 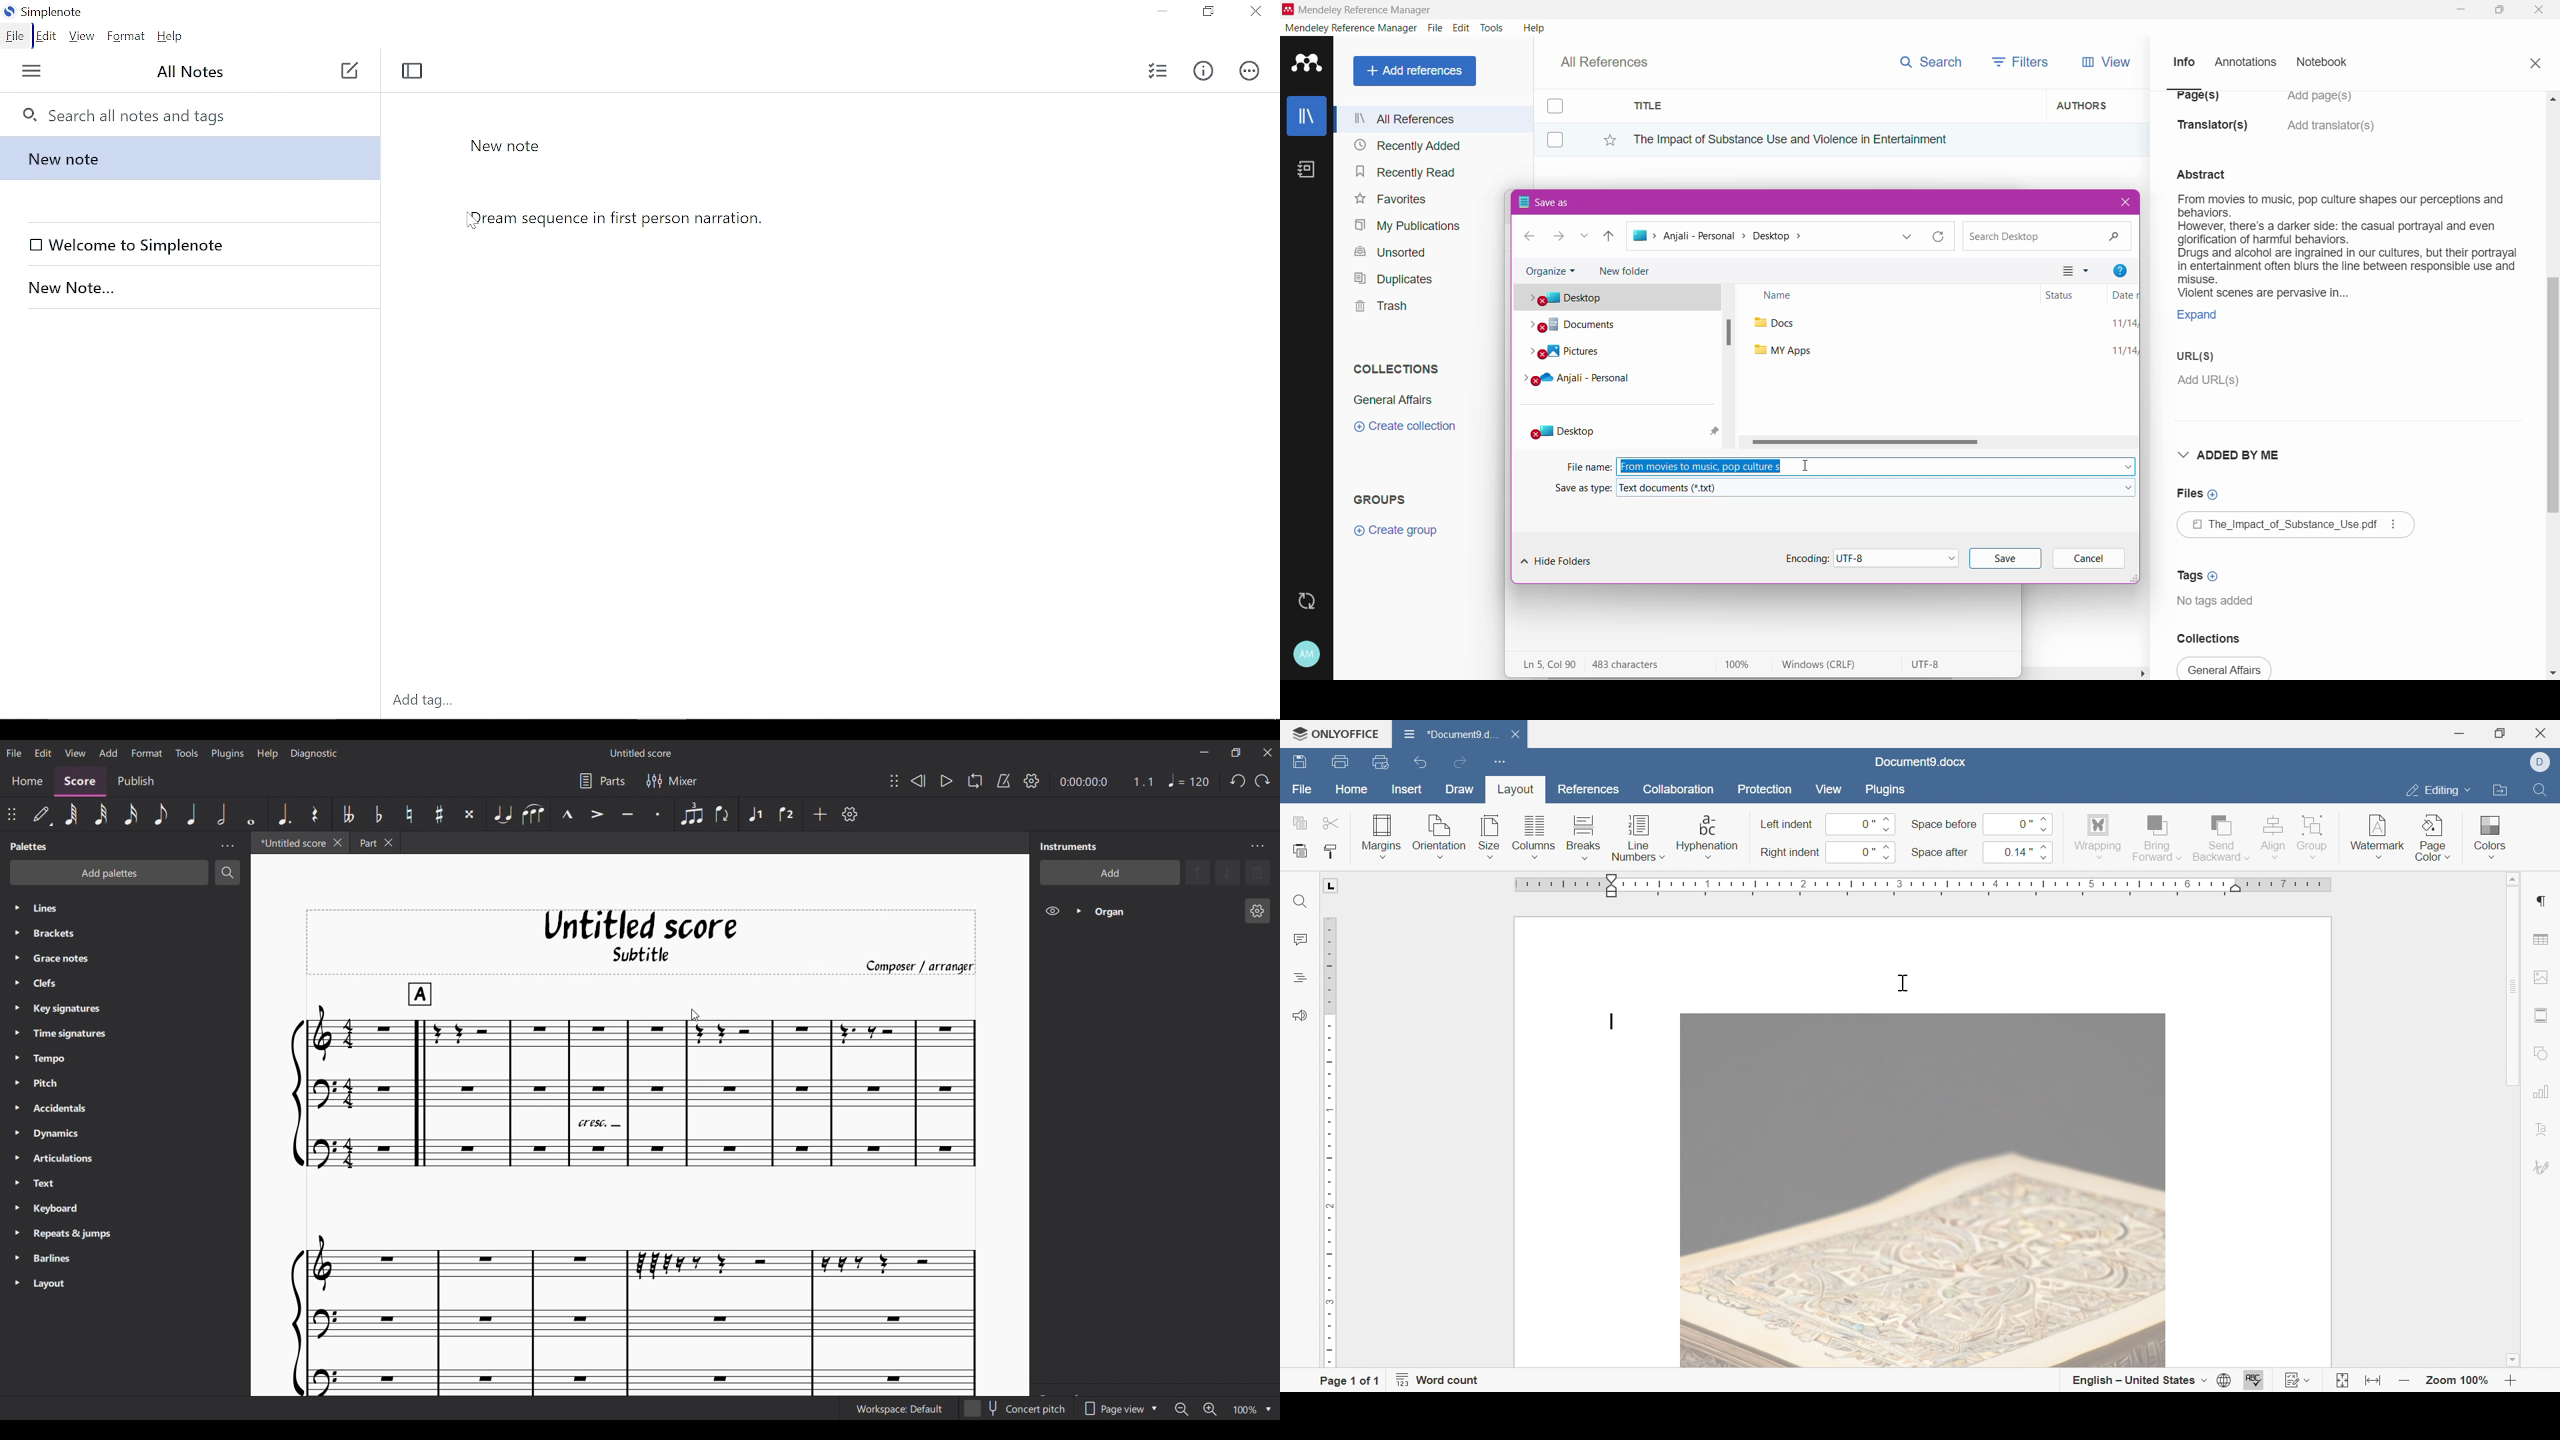 What do you see at coordinates (2209, 173) in the screenshot?
I see `abstract` at bounding box center [2209, 173].